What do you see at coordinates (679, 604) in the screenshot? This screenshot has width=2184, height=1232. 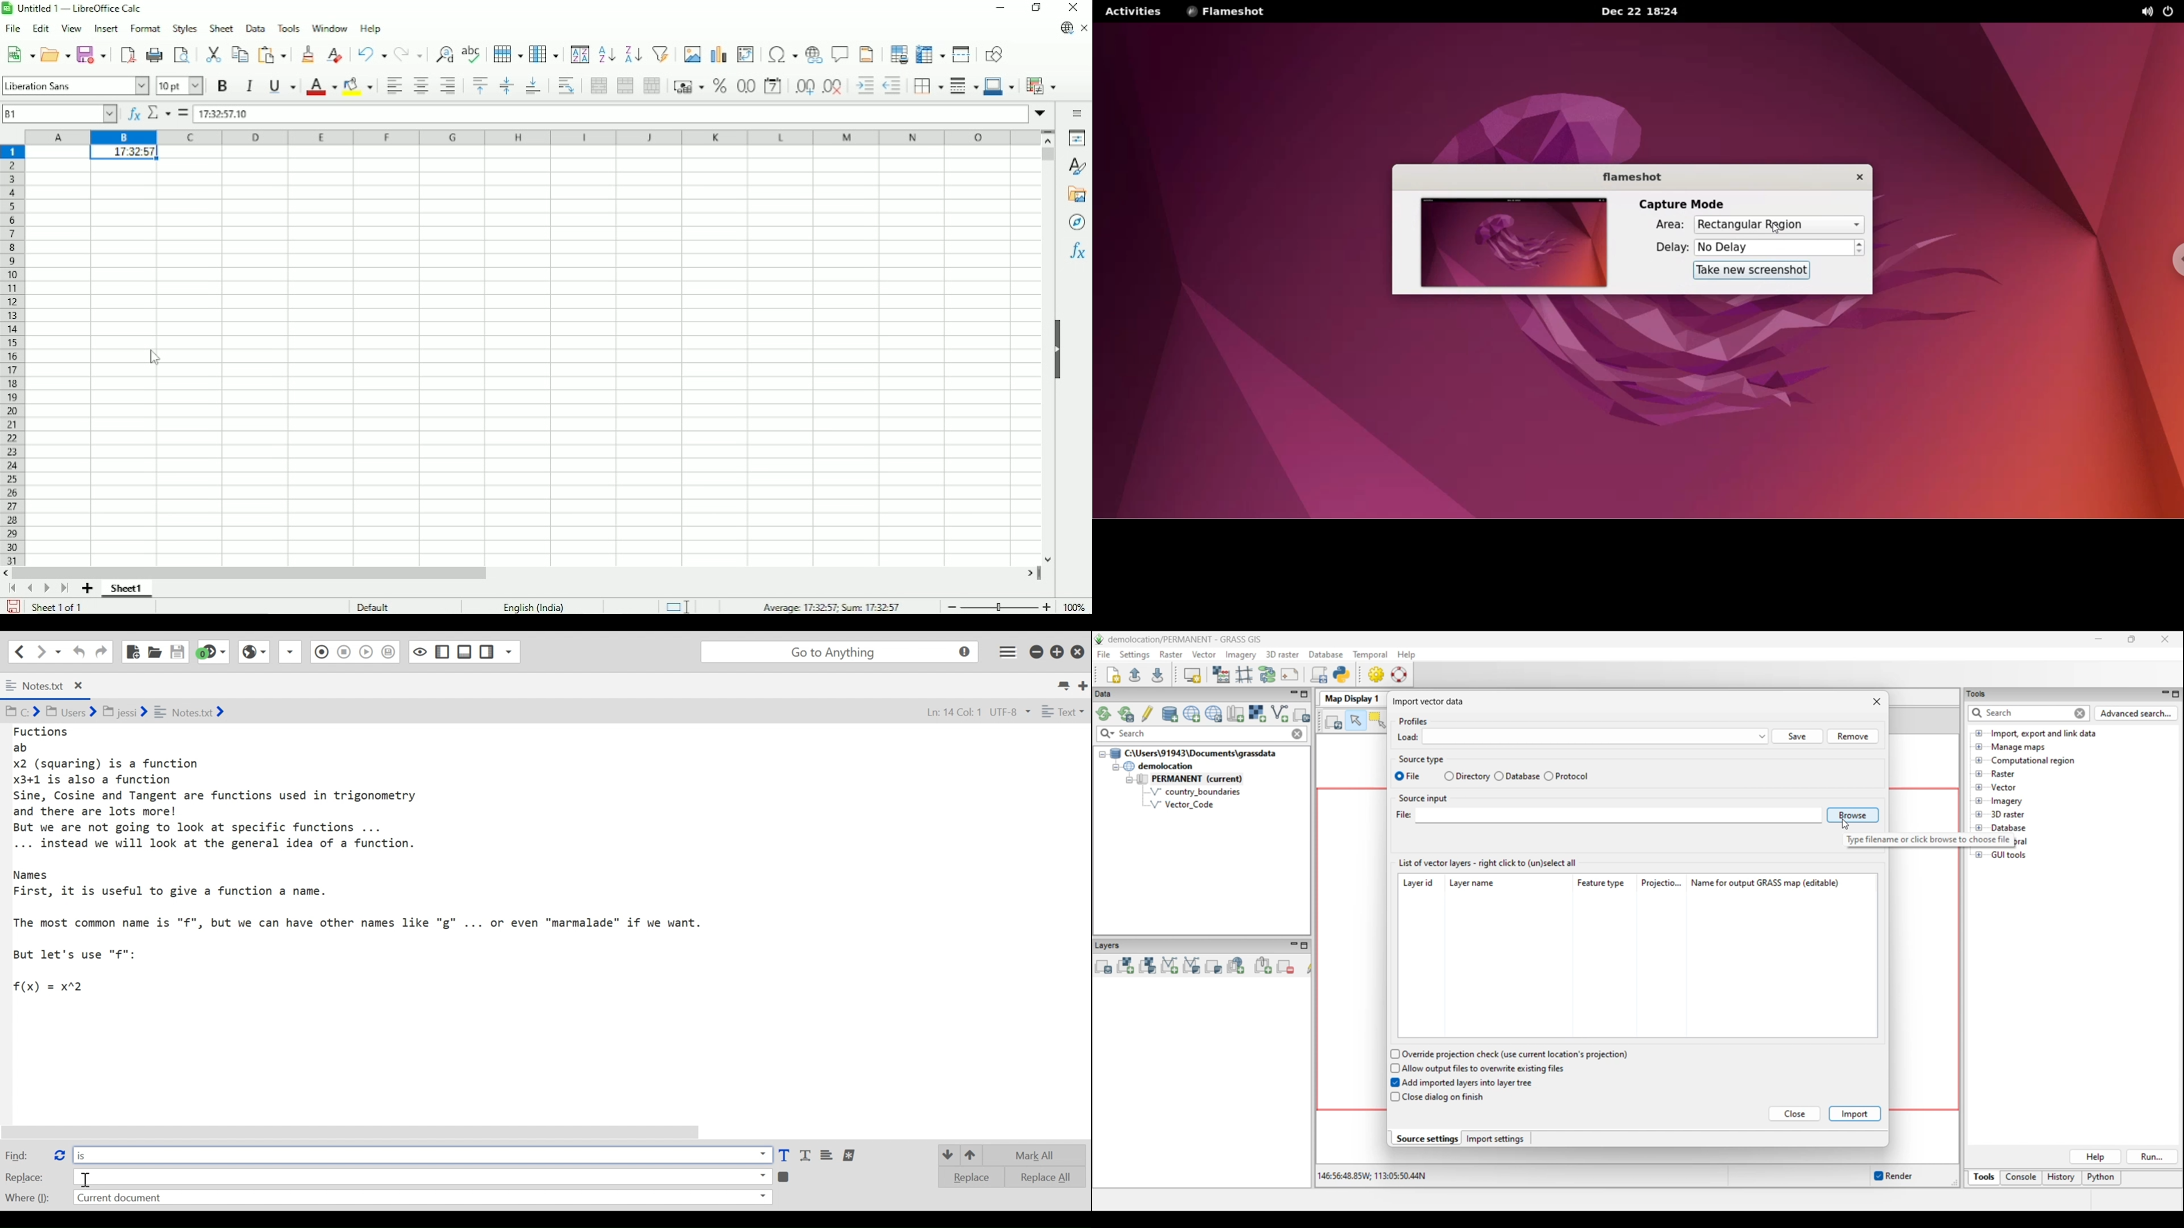 I see `Standard selection` at bounding box center [679, 604].